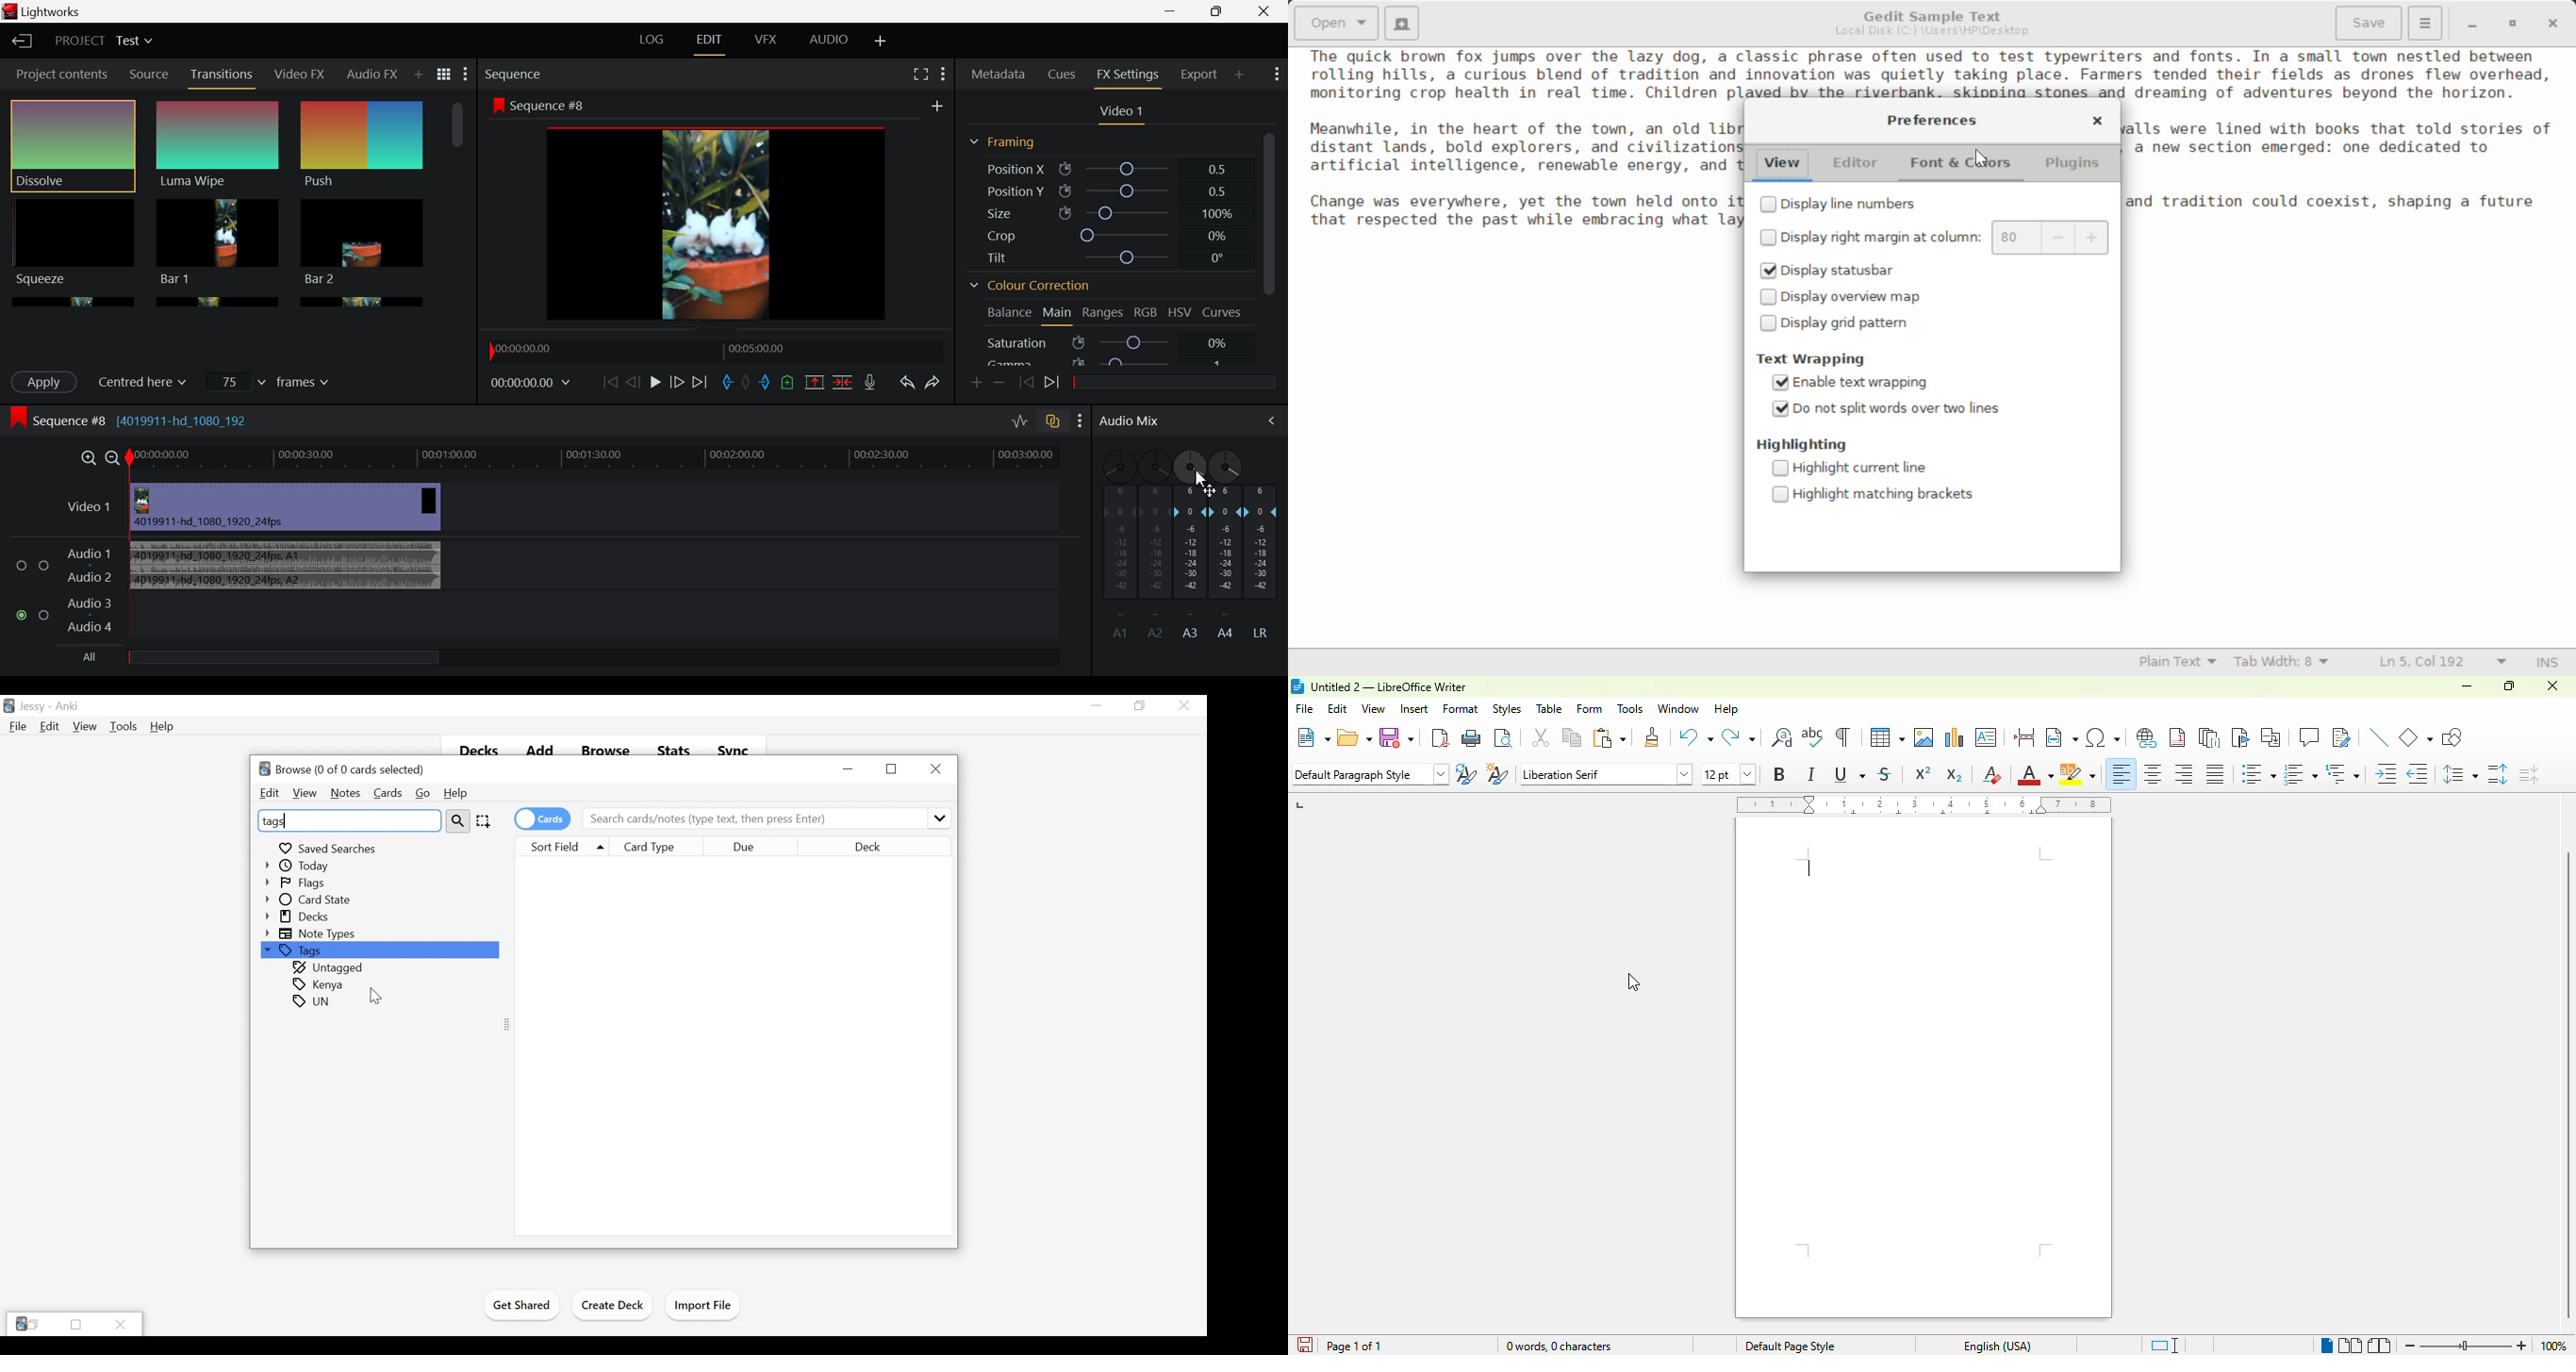 Image resolution: width=2576 pixels, height=1372 pixels. What do you see at coordinates (2258, 773) in the screenshot?
I see `toggle unordered list` at bounding box center [2258, 773].